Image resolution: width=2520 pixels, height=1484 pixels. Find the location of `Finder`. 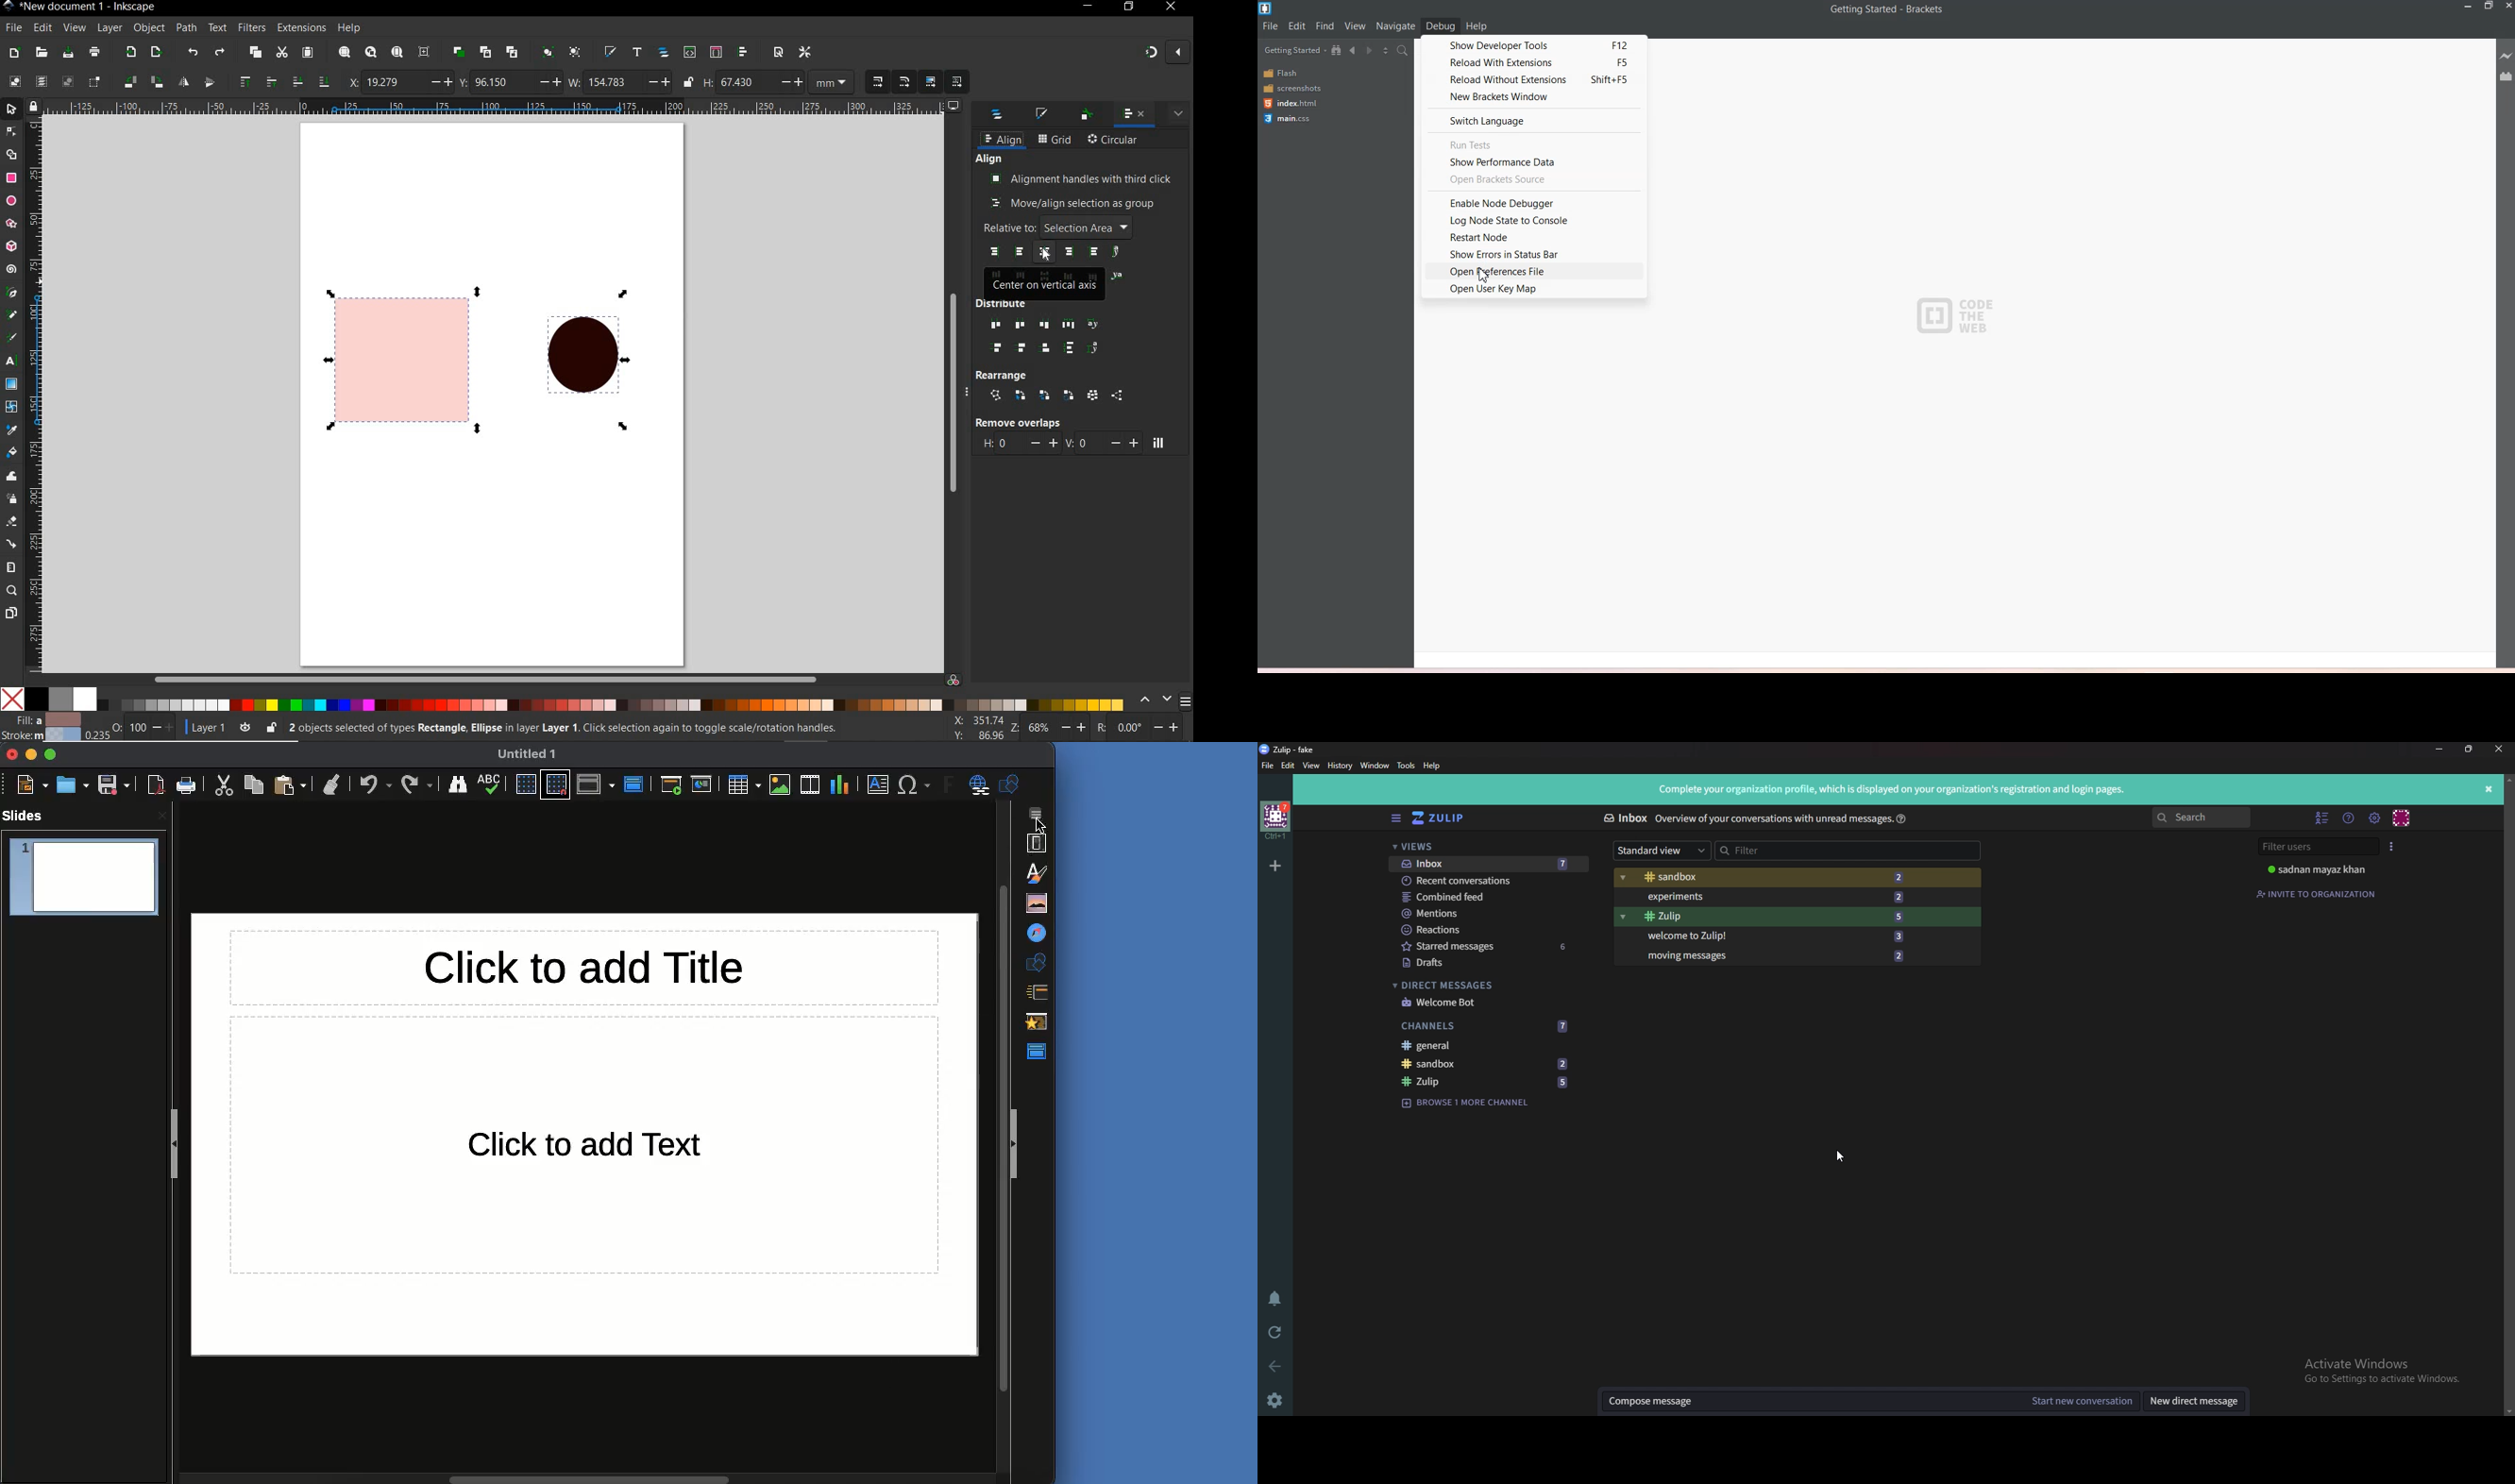

Finder is located at coordinates (461, 785).